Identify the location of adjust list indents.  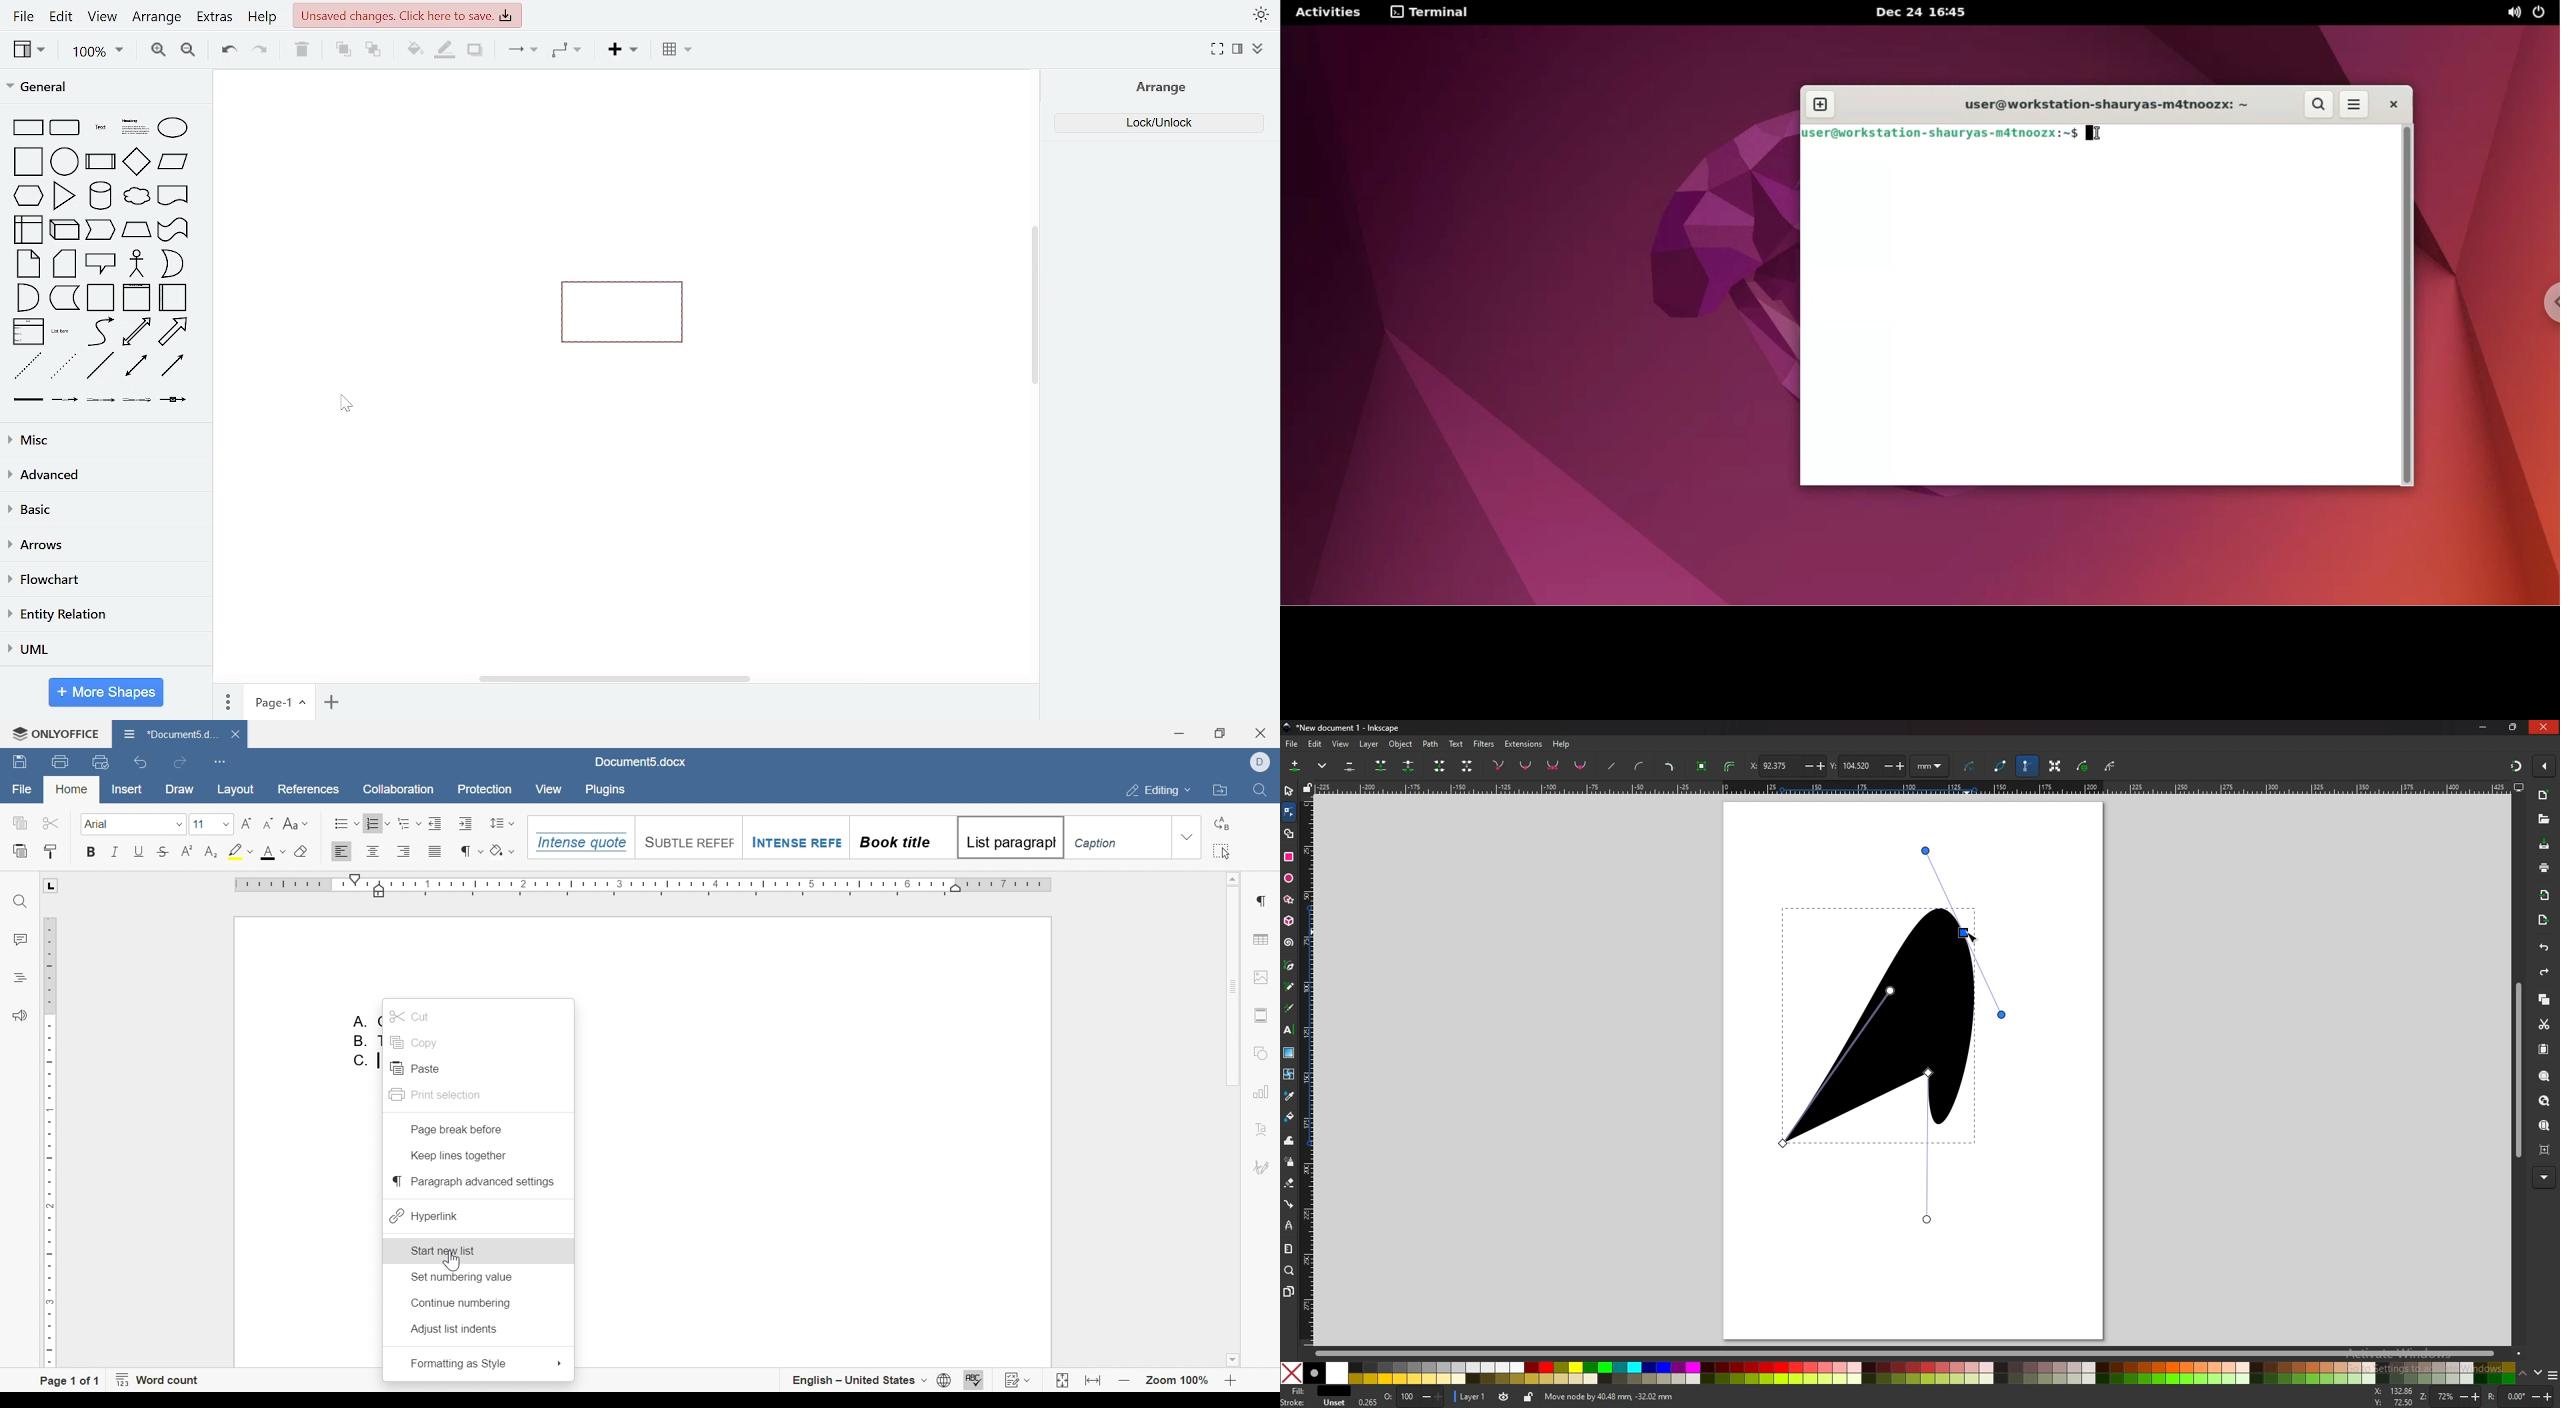
(458, 1329).